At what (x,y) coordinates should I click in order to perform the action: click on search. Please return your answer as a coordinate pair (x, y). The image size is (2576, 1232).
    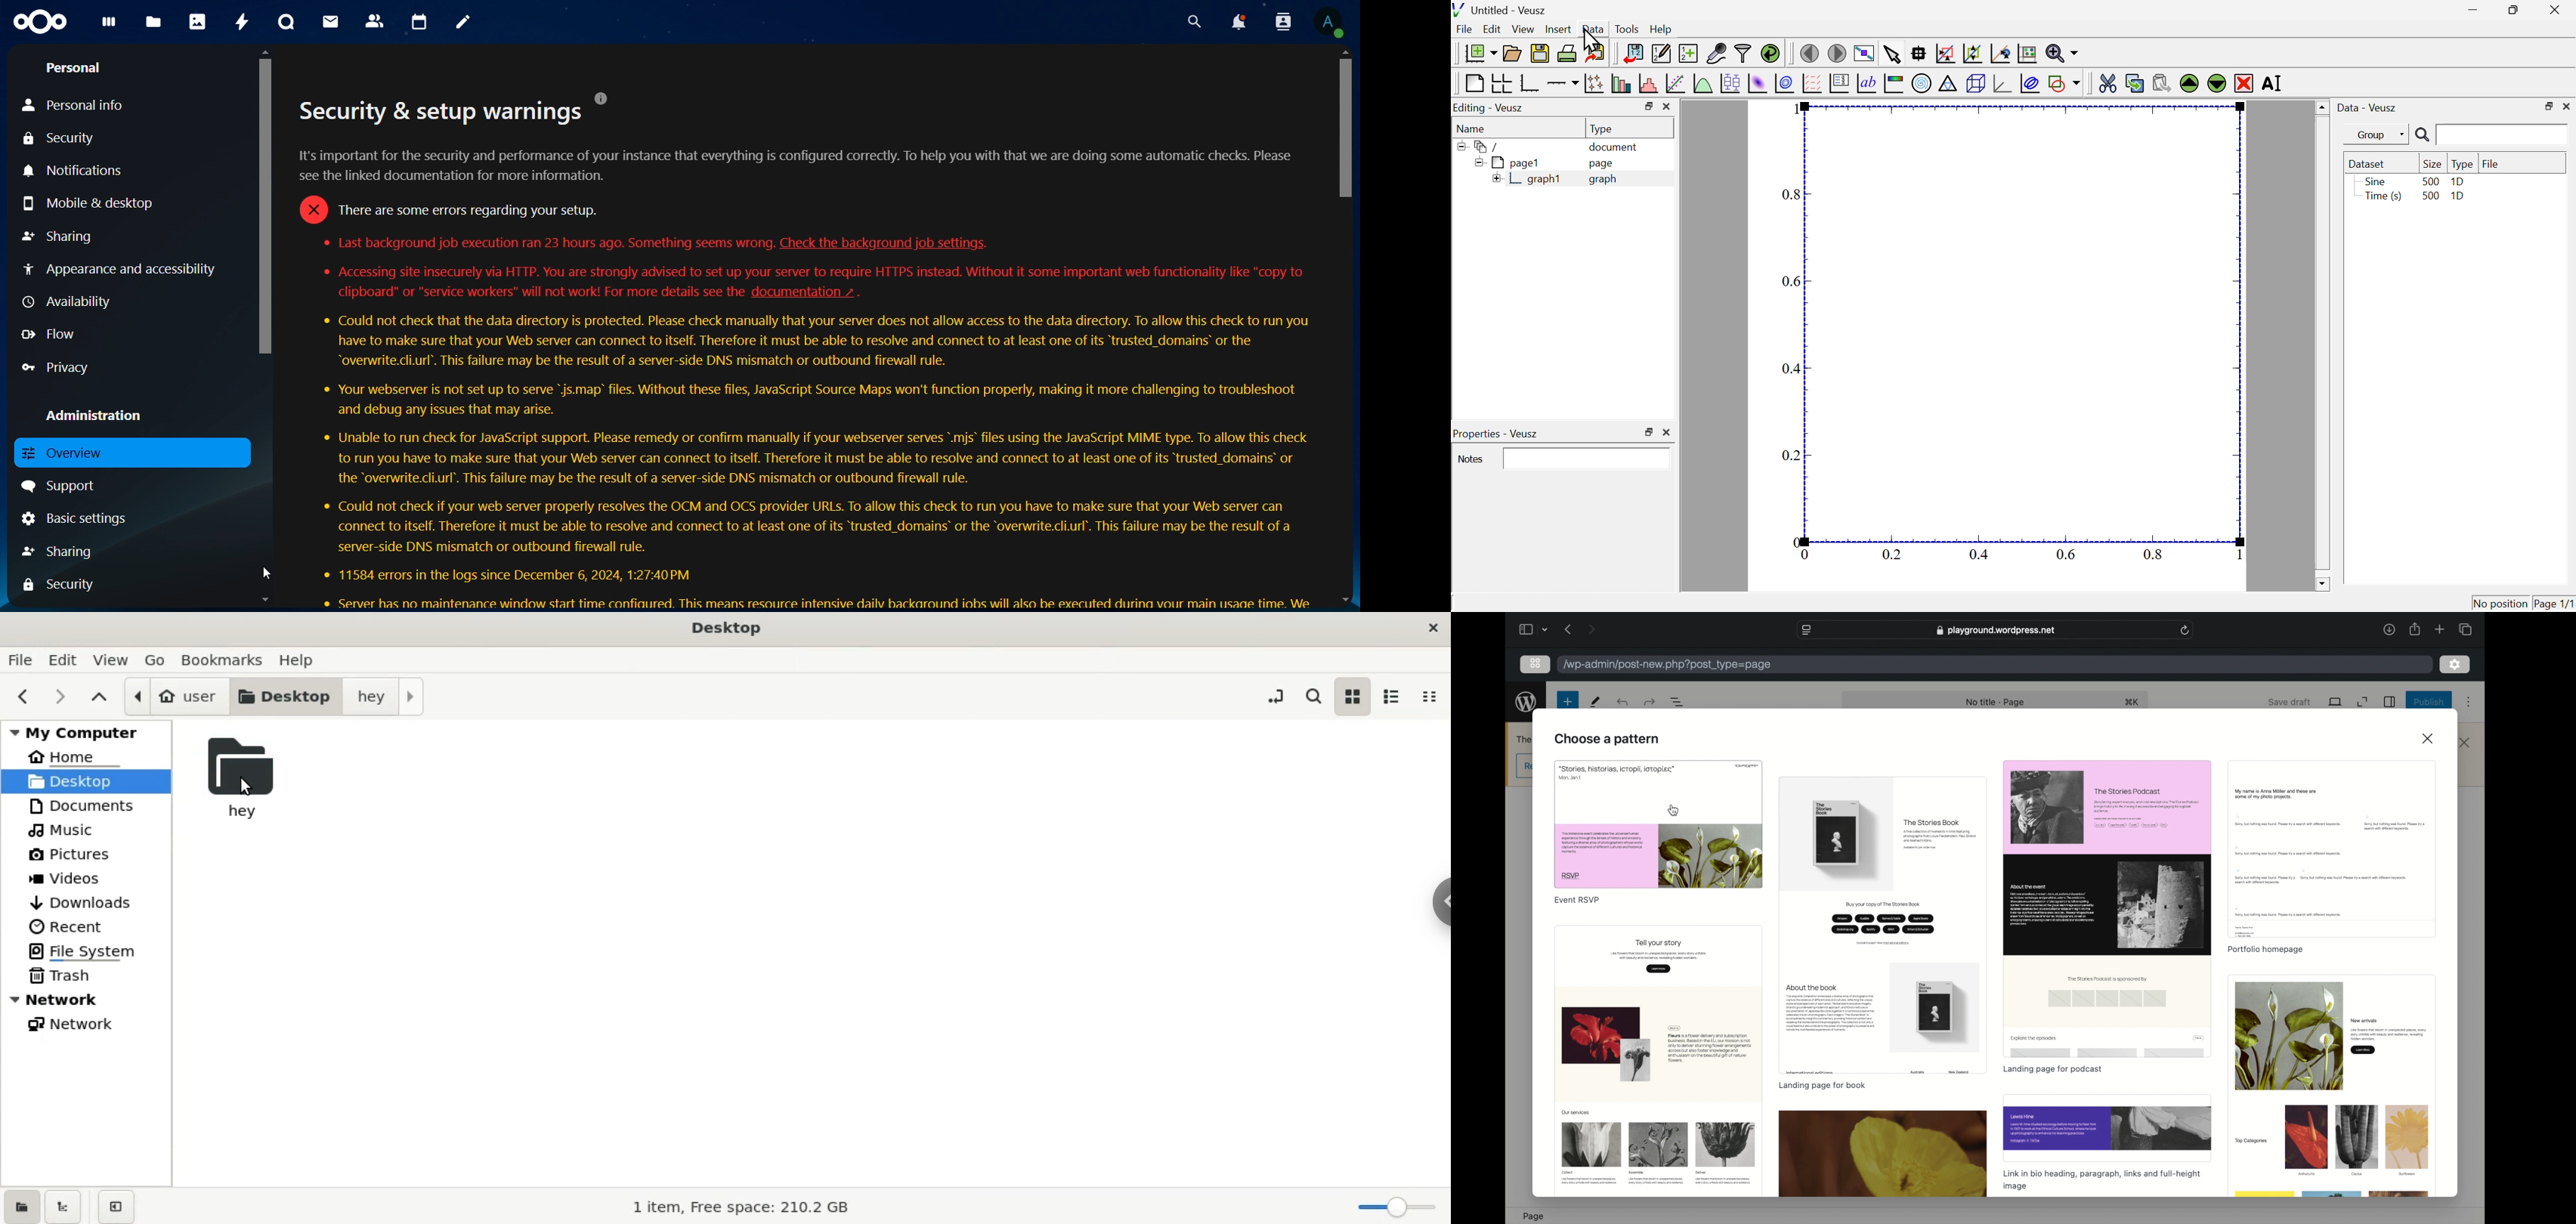
    Looking at the image, I should click on (1311, 700).